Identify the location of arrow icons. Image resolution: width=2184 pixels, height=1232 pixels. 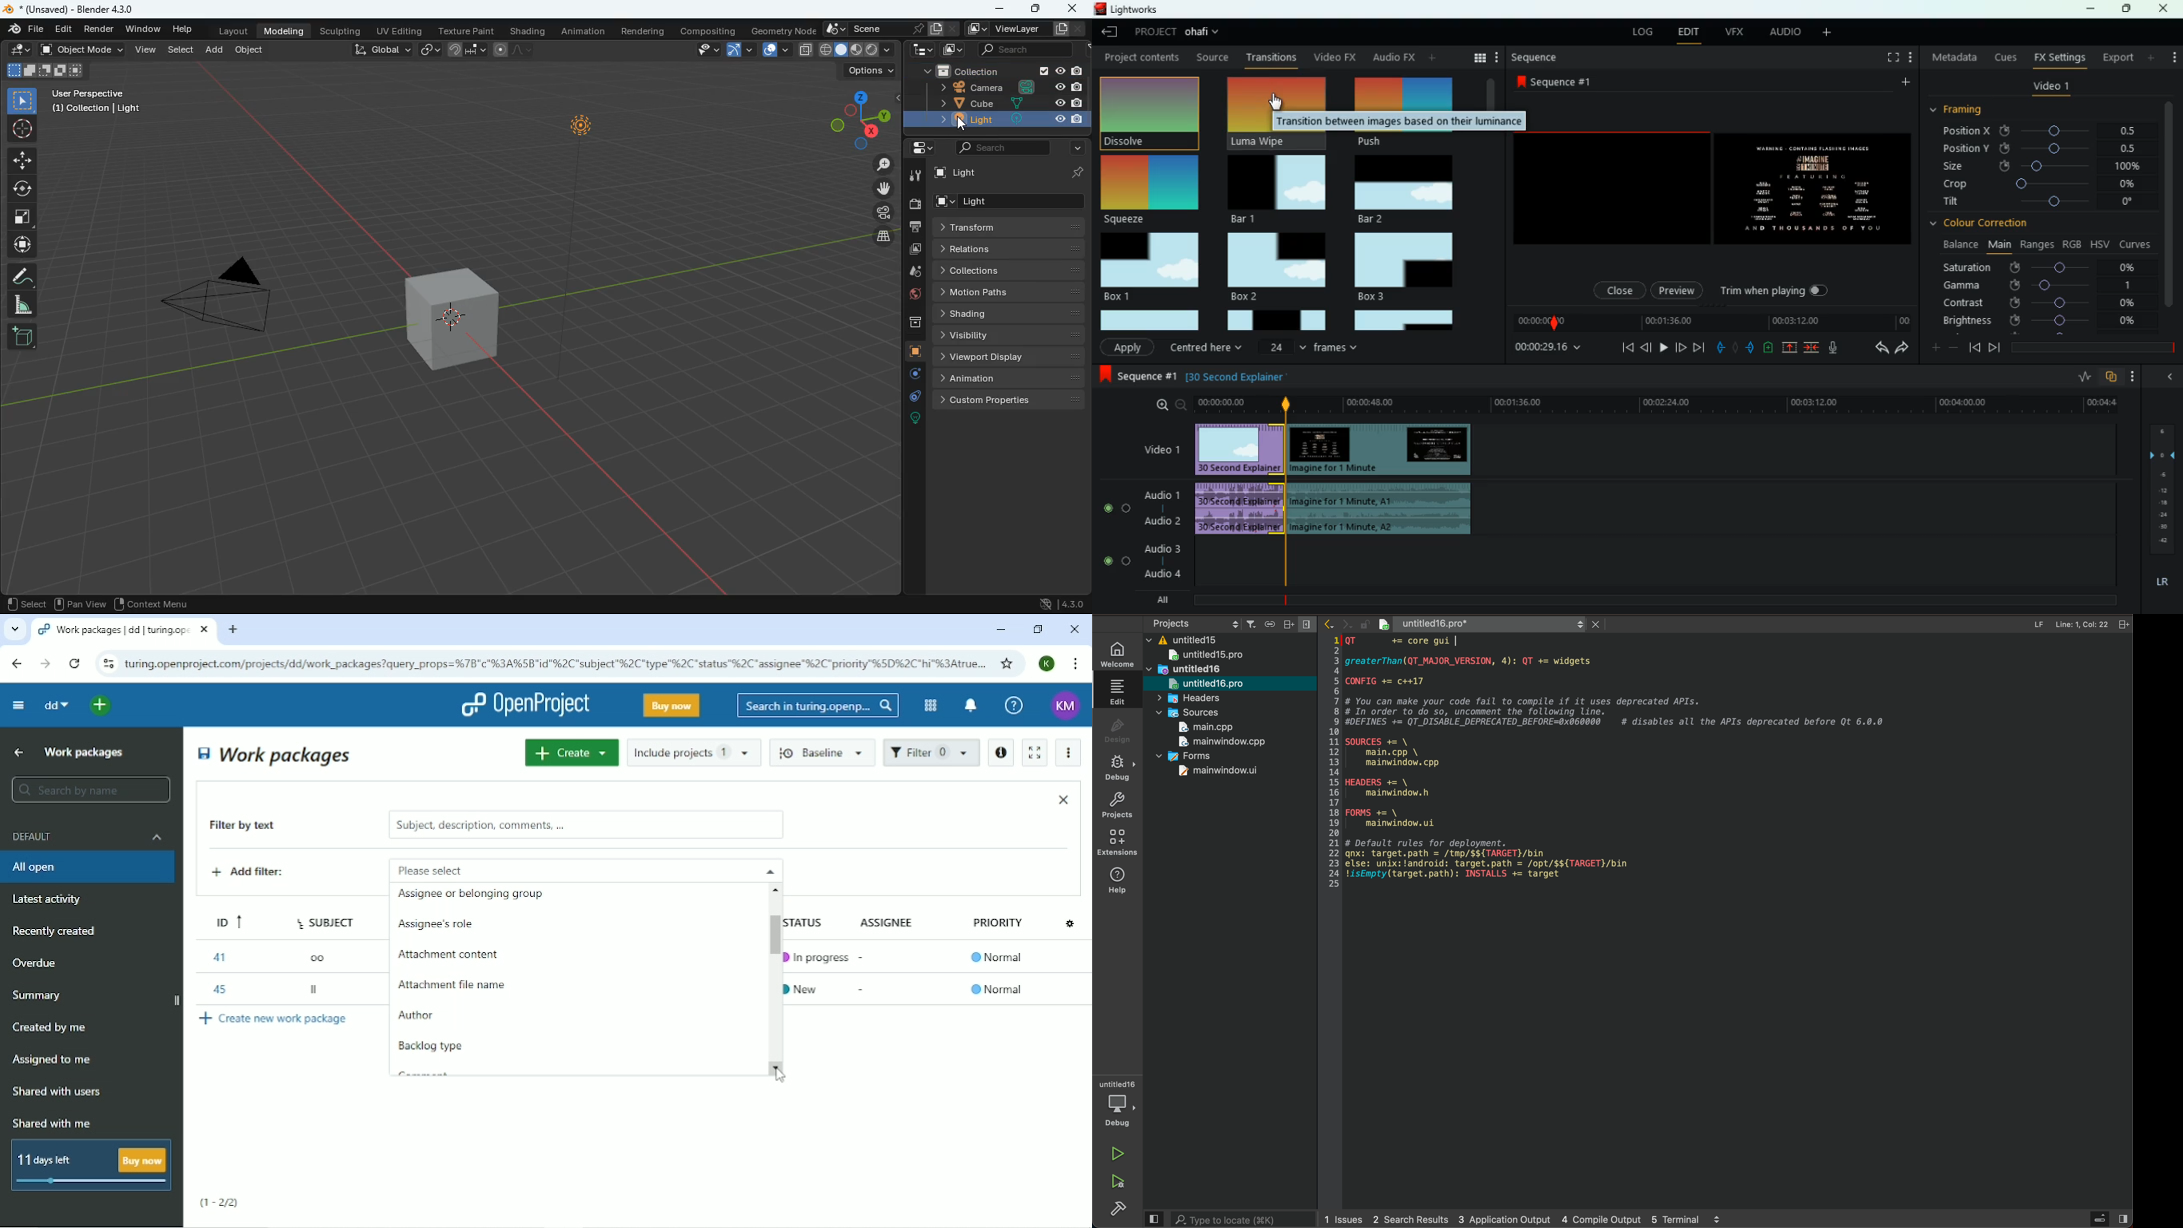
(1337, 623).